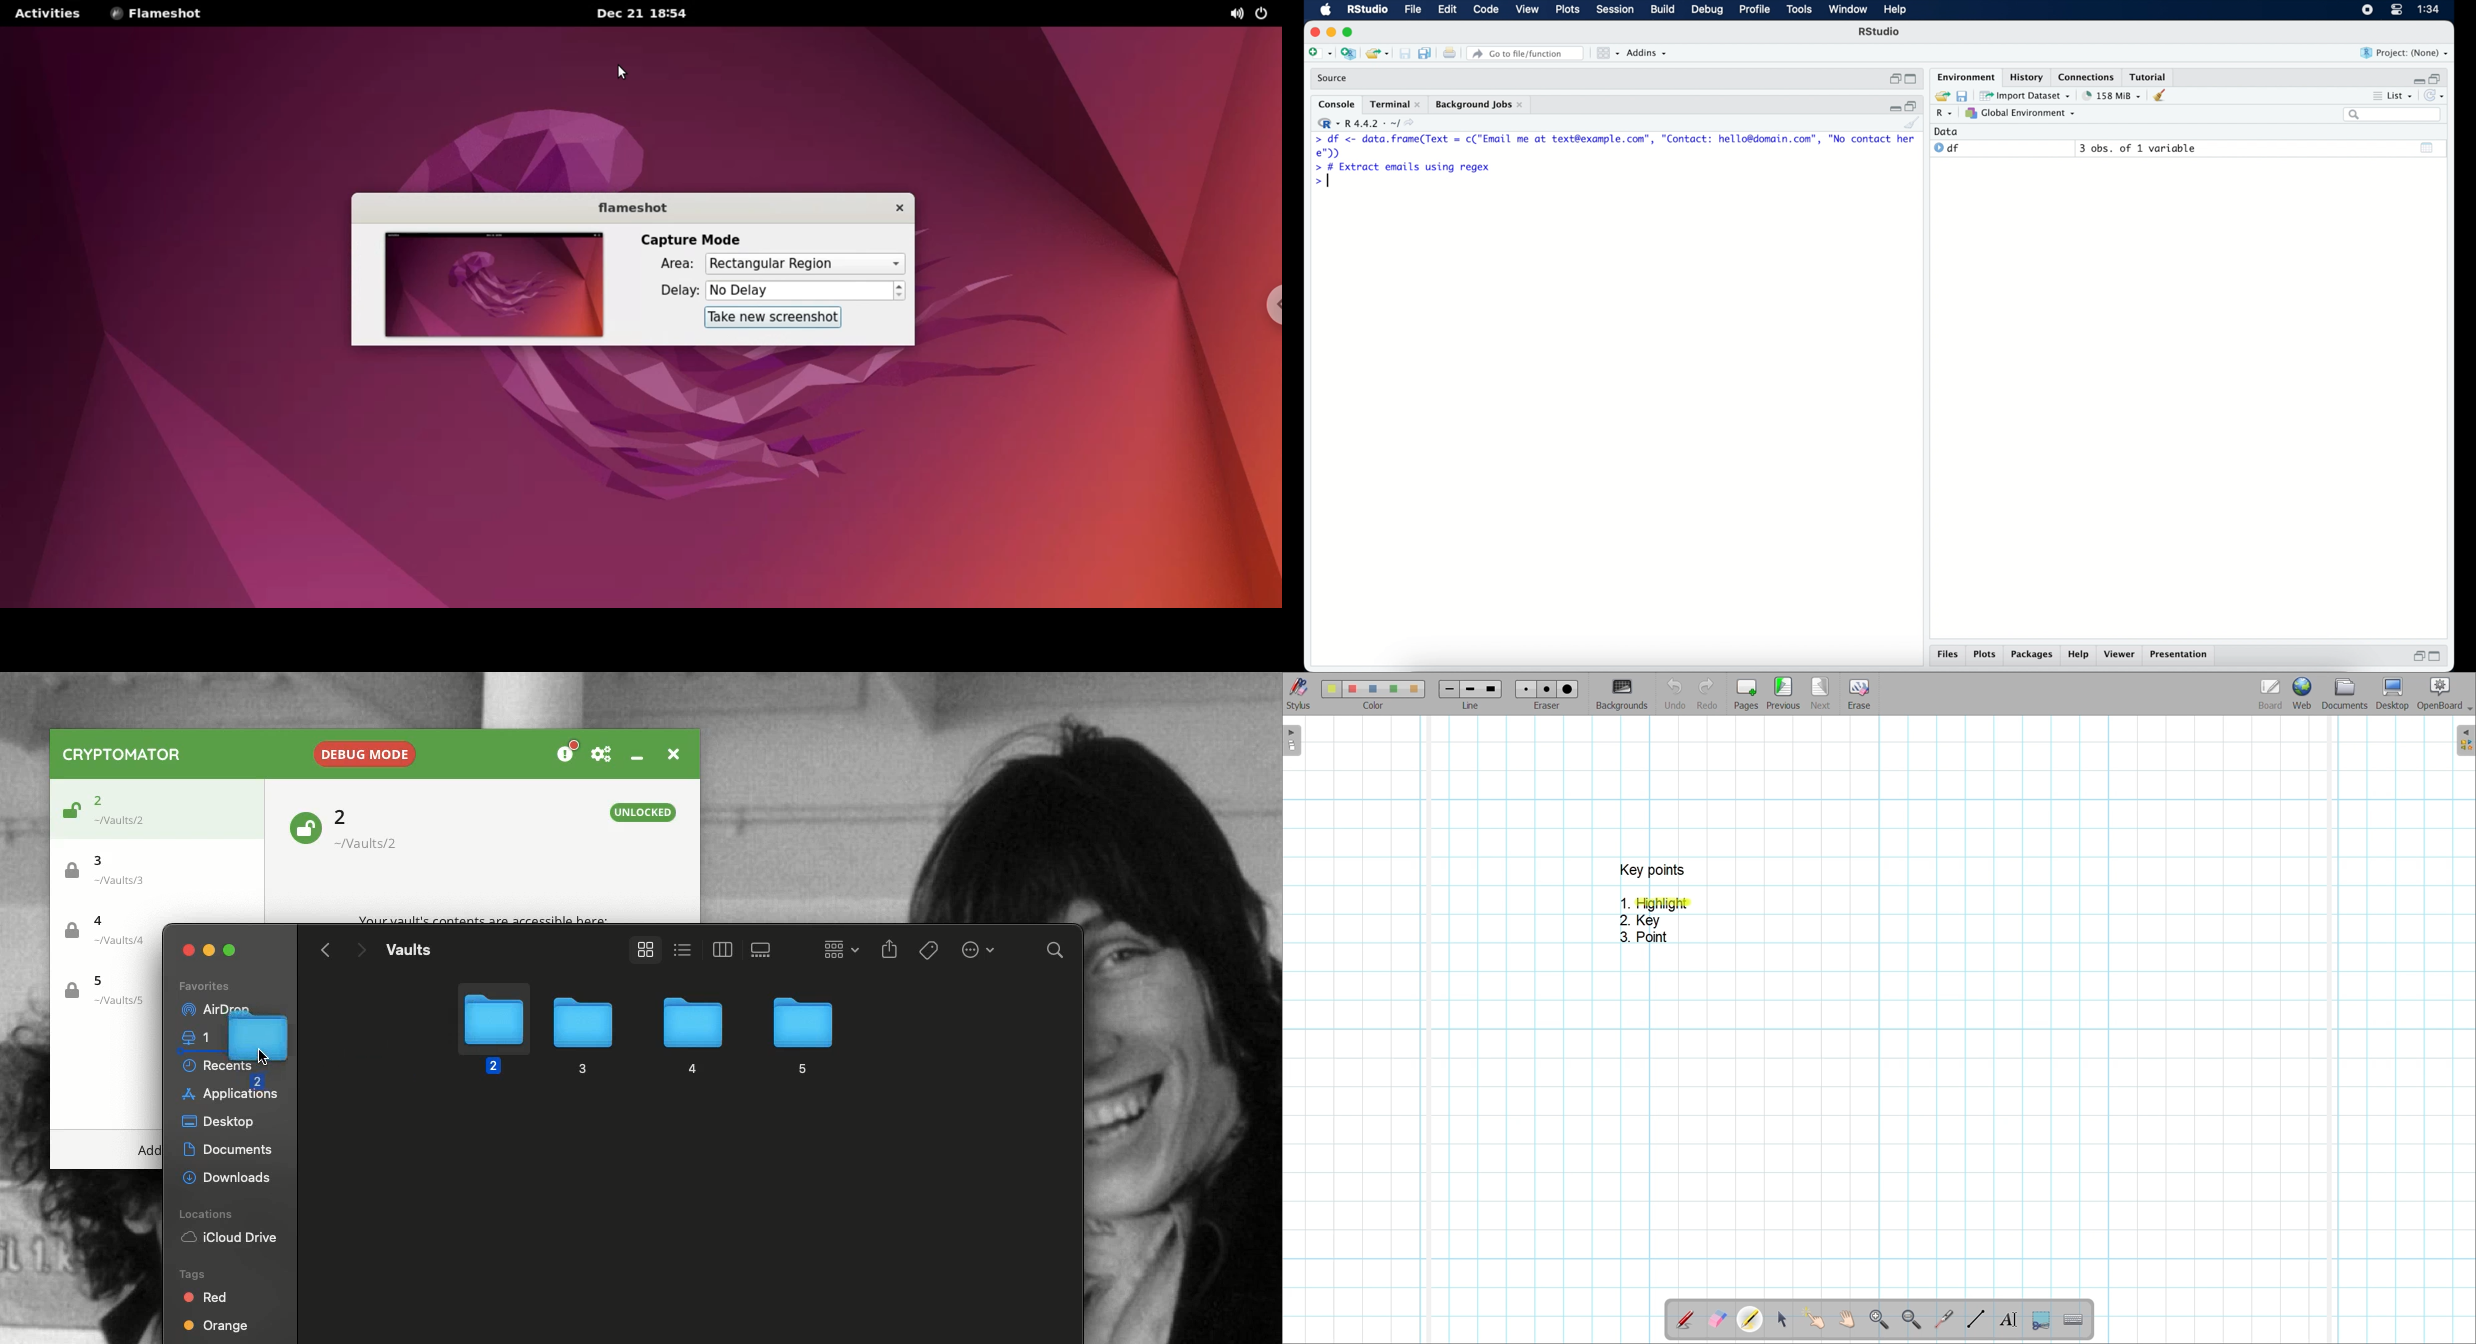 The width and height of the screenshot is (2492, 1344). I want to click on R Studio, so click(1881, 33).